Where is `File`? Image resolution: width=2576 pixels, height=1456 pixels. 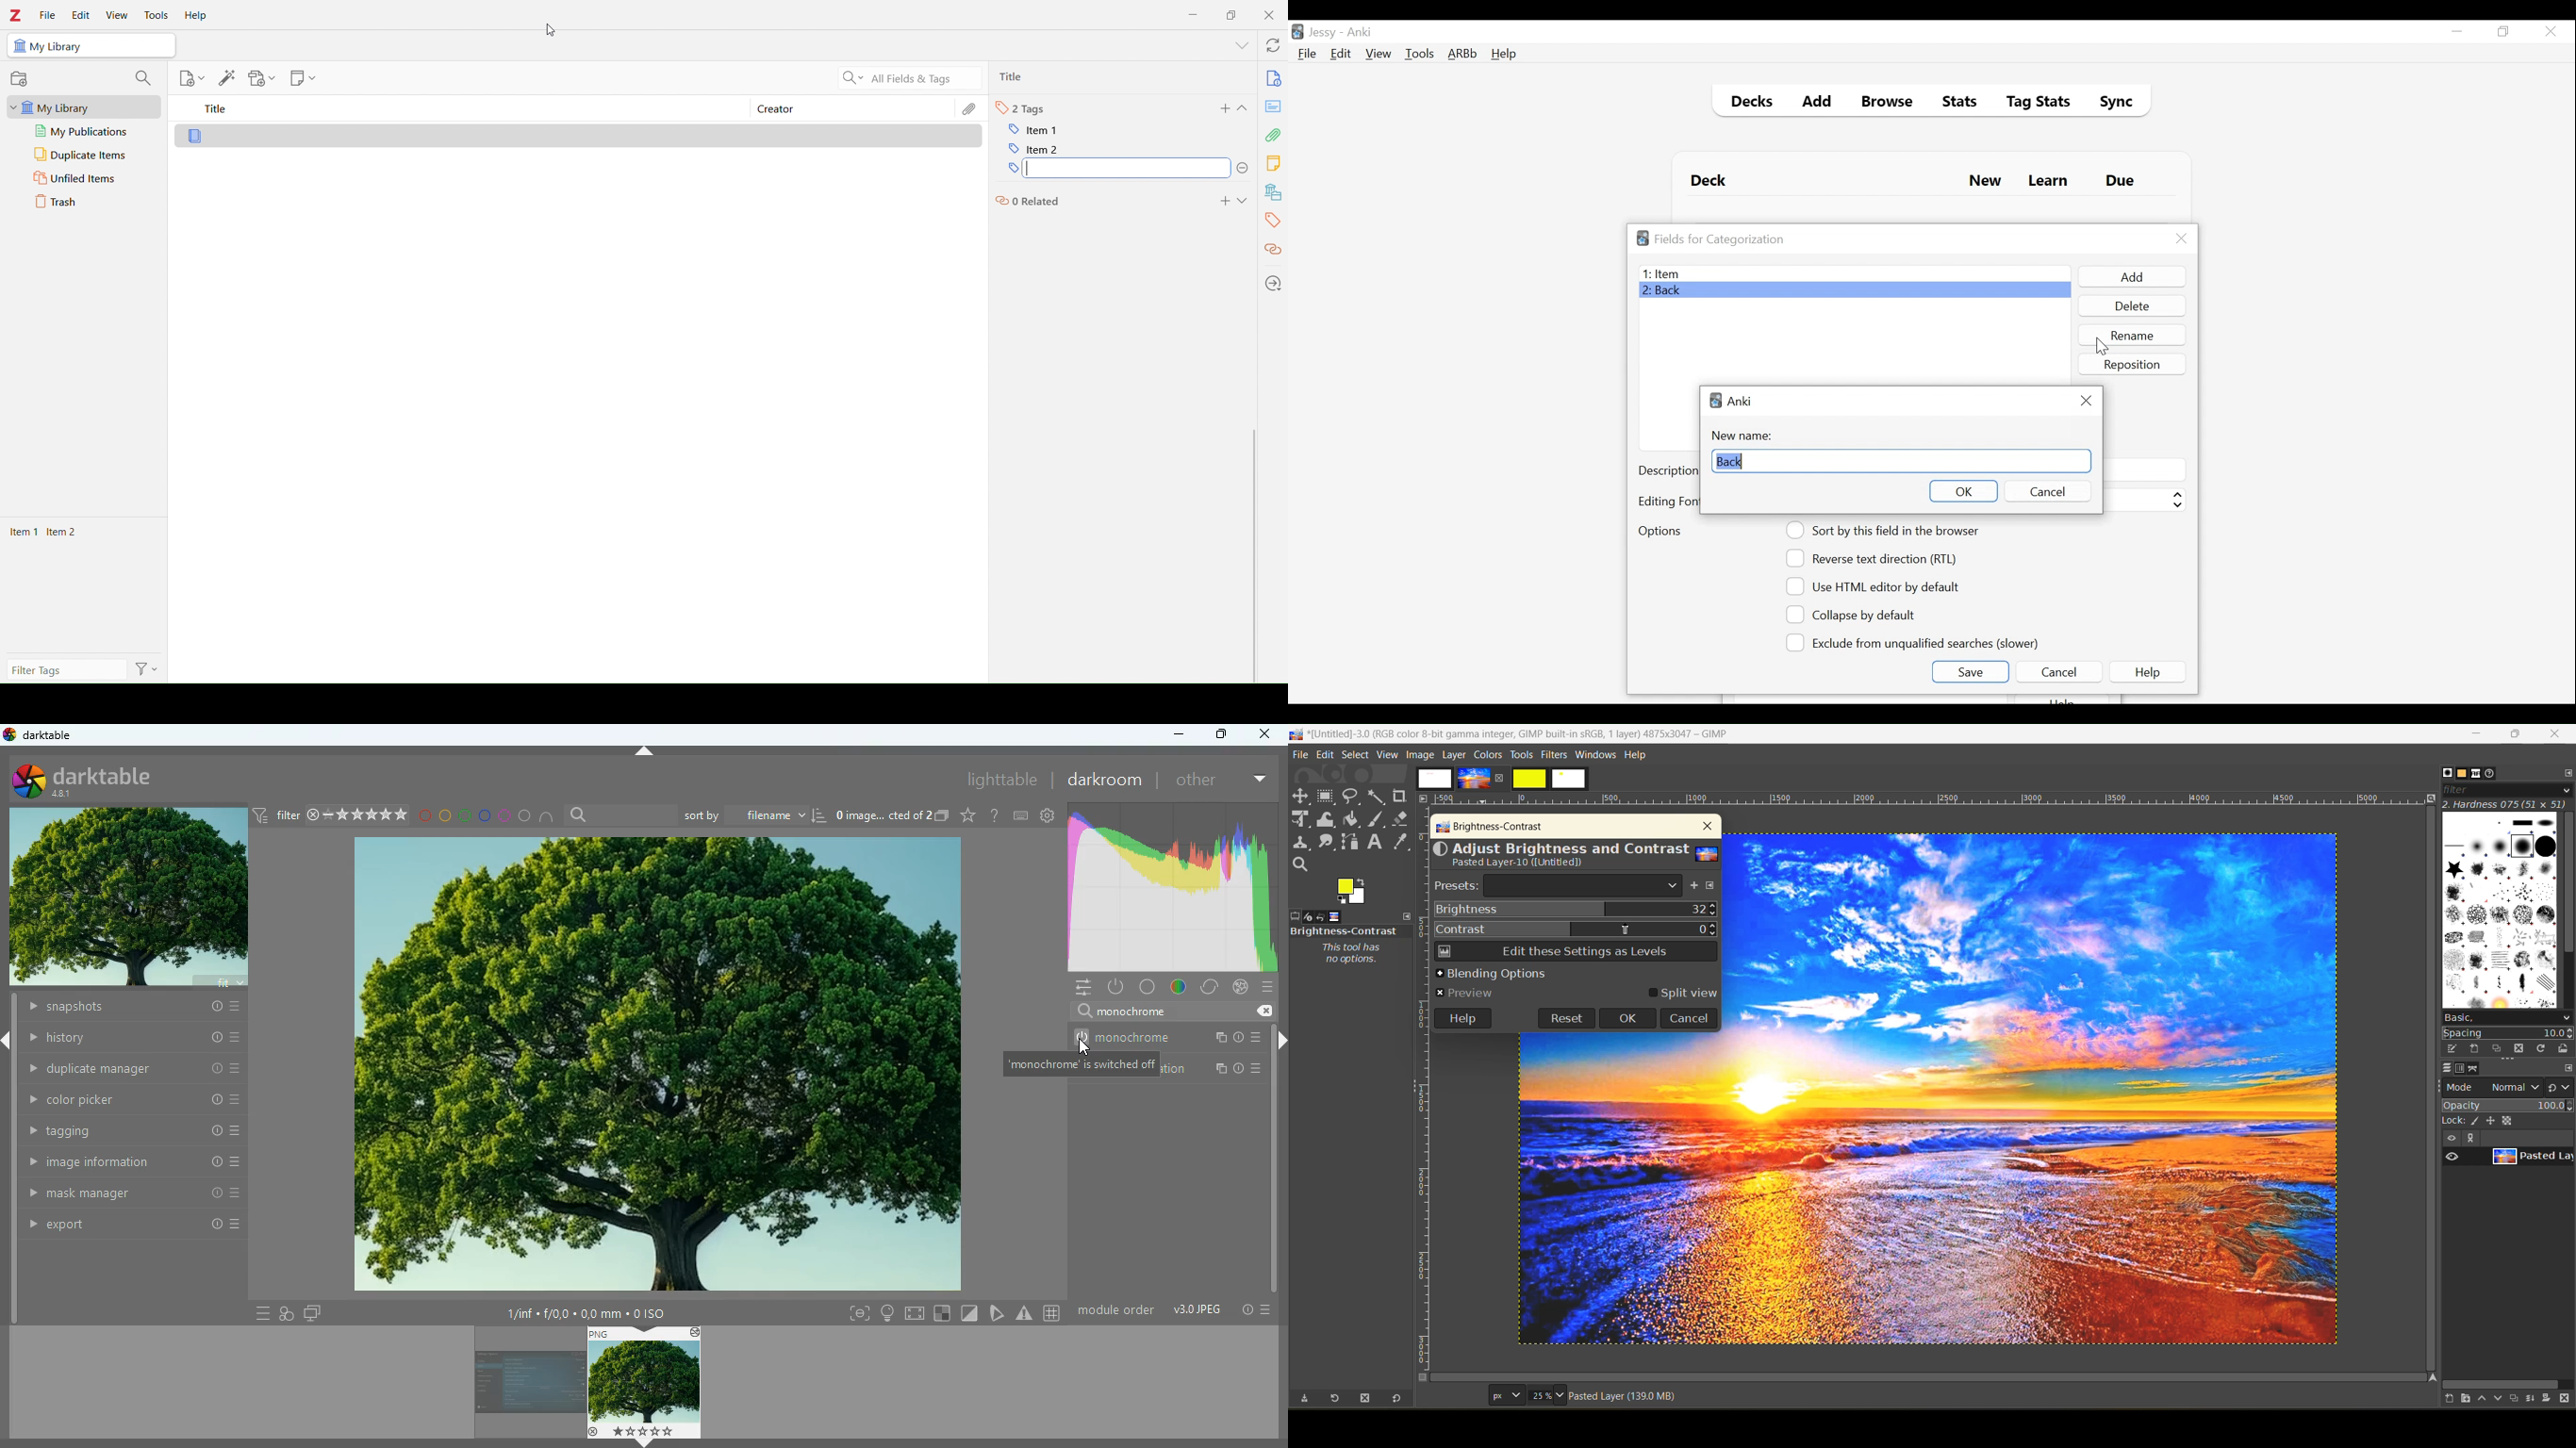
File is located at coordinates (44, 12).